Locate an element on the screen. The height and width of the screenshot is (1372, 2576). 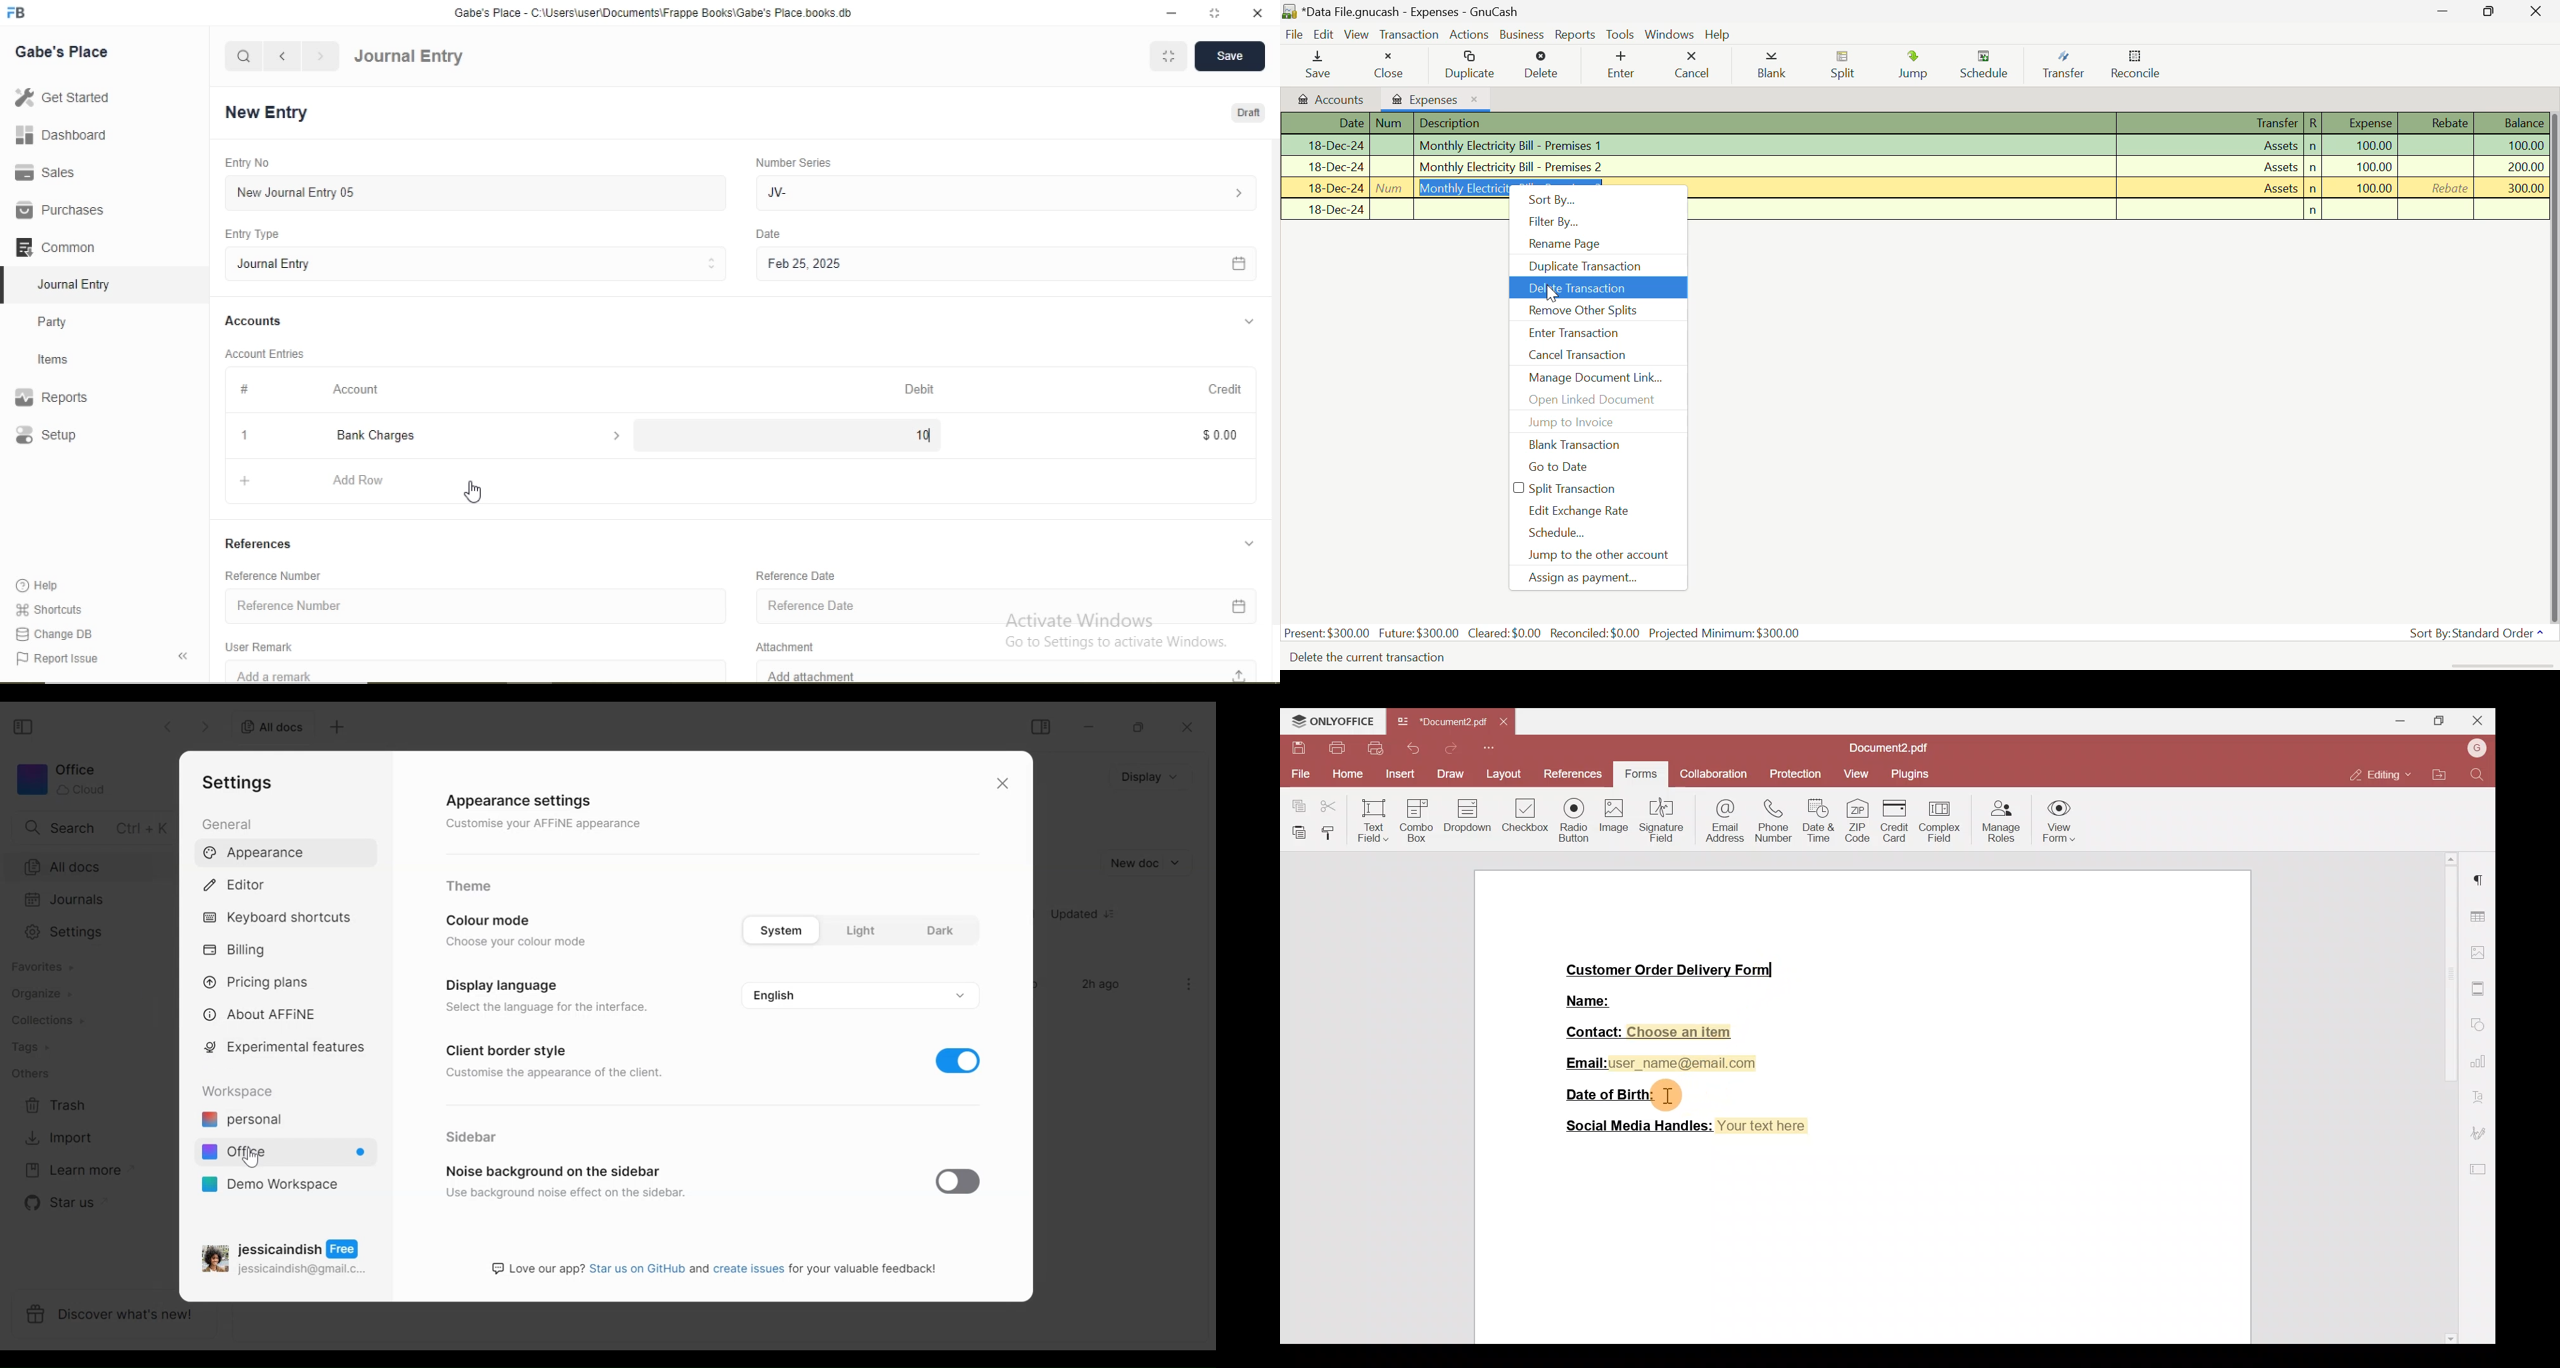
Reference Date is located at coordinates (798, 575).